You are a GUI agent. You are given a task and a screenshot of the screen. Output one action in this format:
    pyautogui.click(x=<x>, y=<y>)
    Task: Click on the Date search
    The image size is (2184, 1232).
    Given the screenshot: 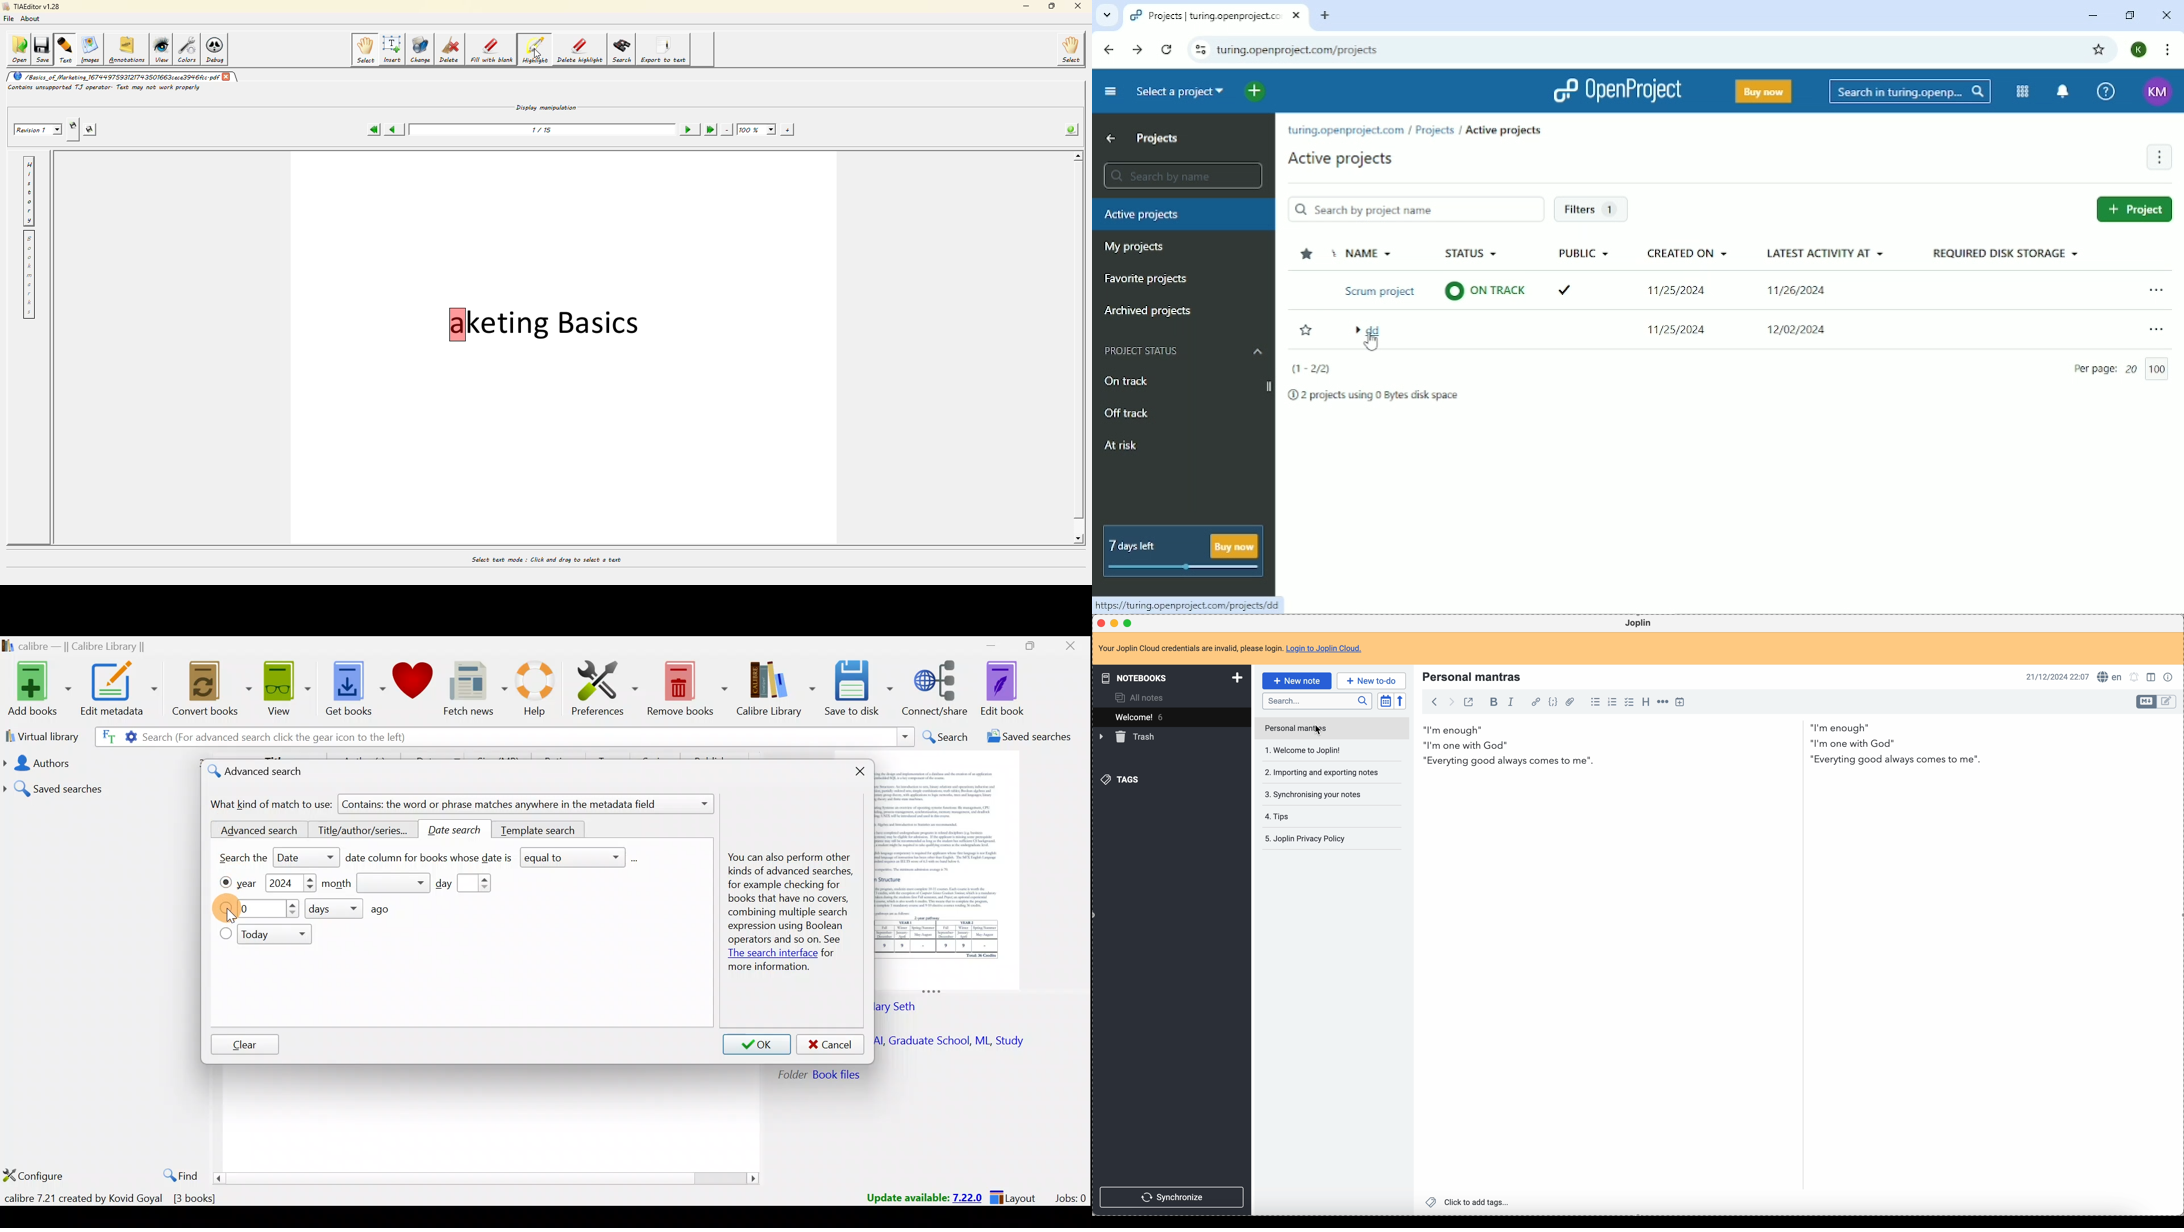 What is the action you would take?
    pyautogui.click(x=460, y=830)
    